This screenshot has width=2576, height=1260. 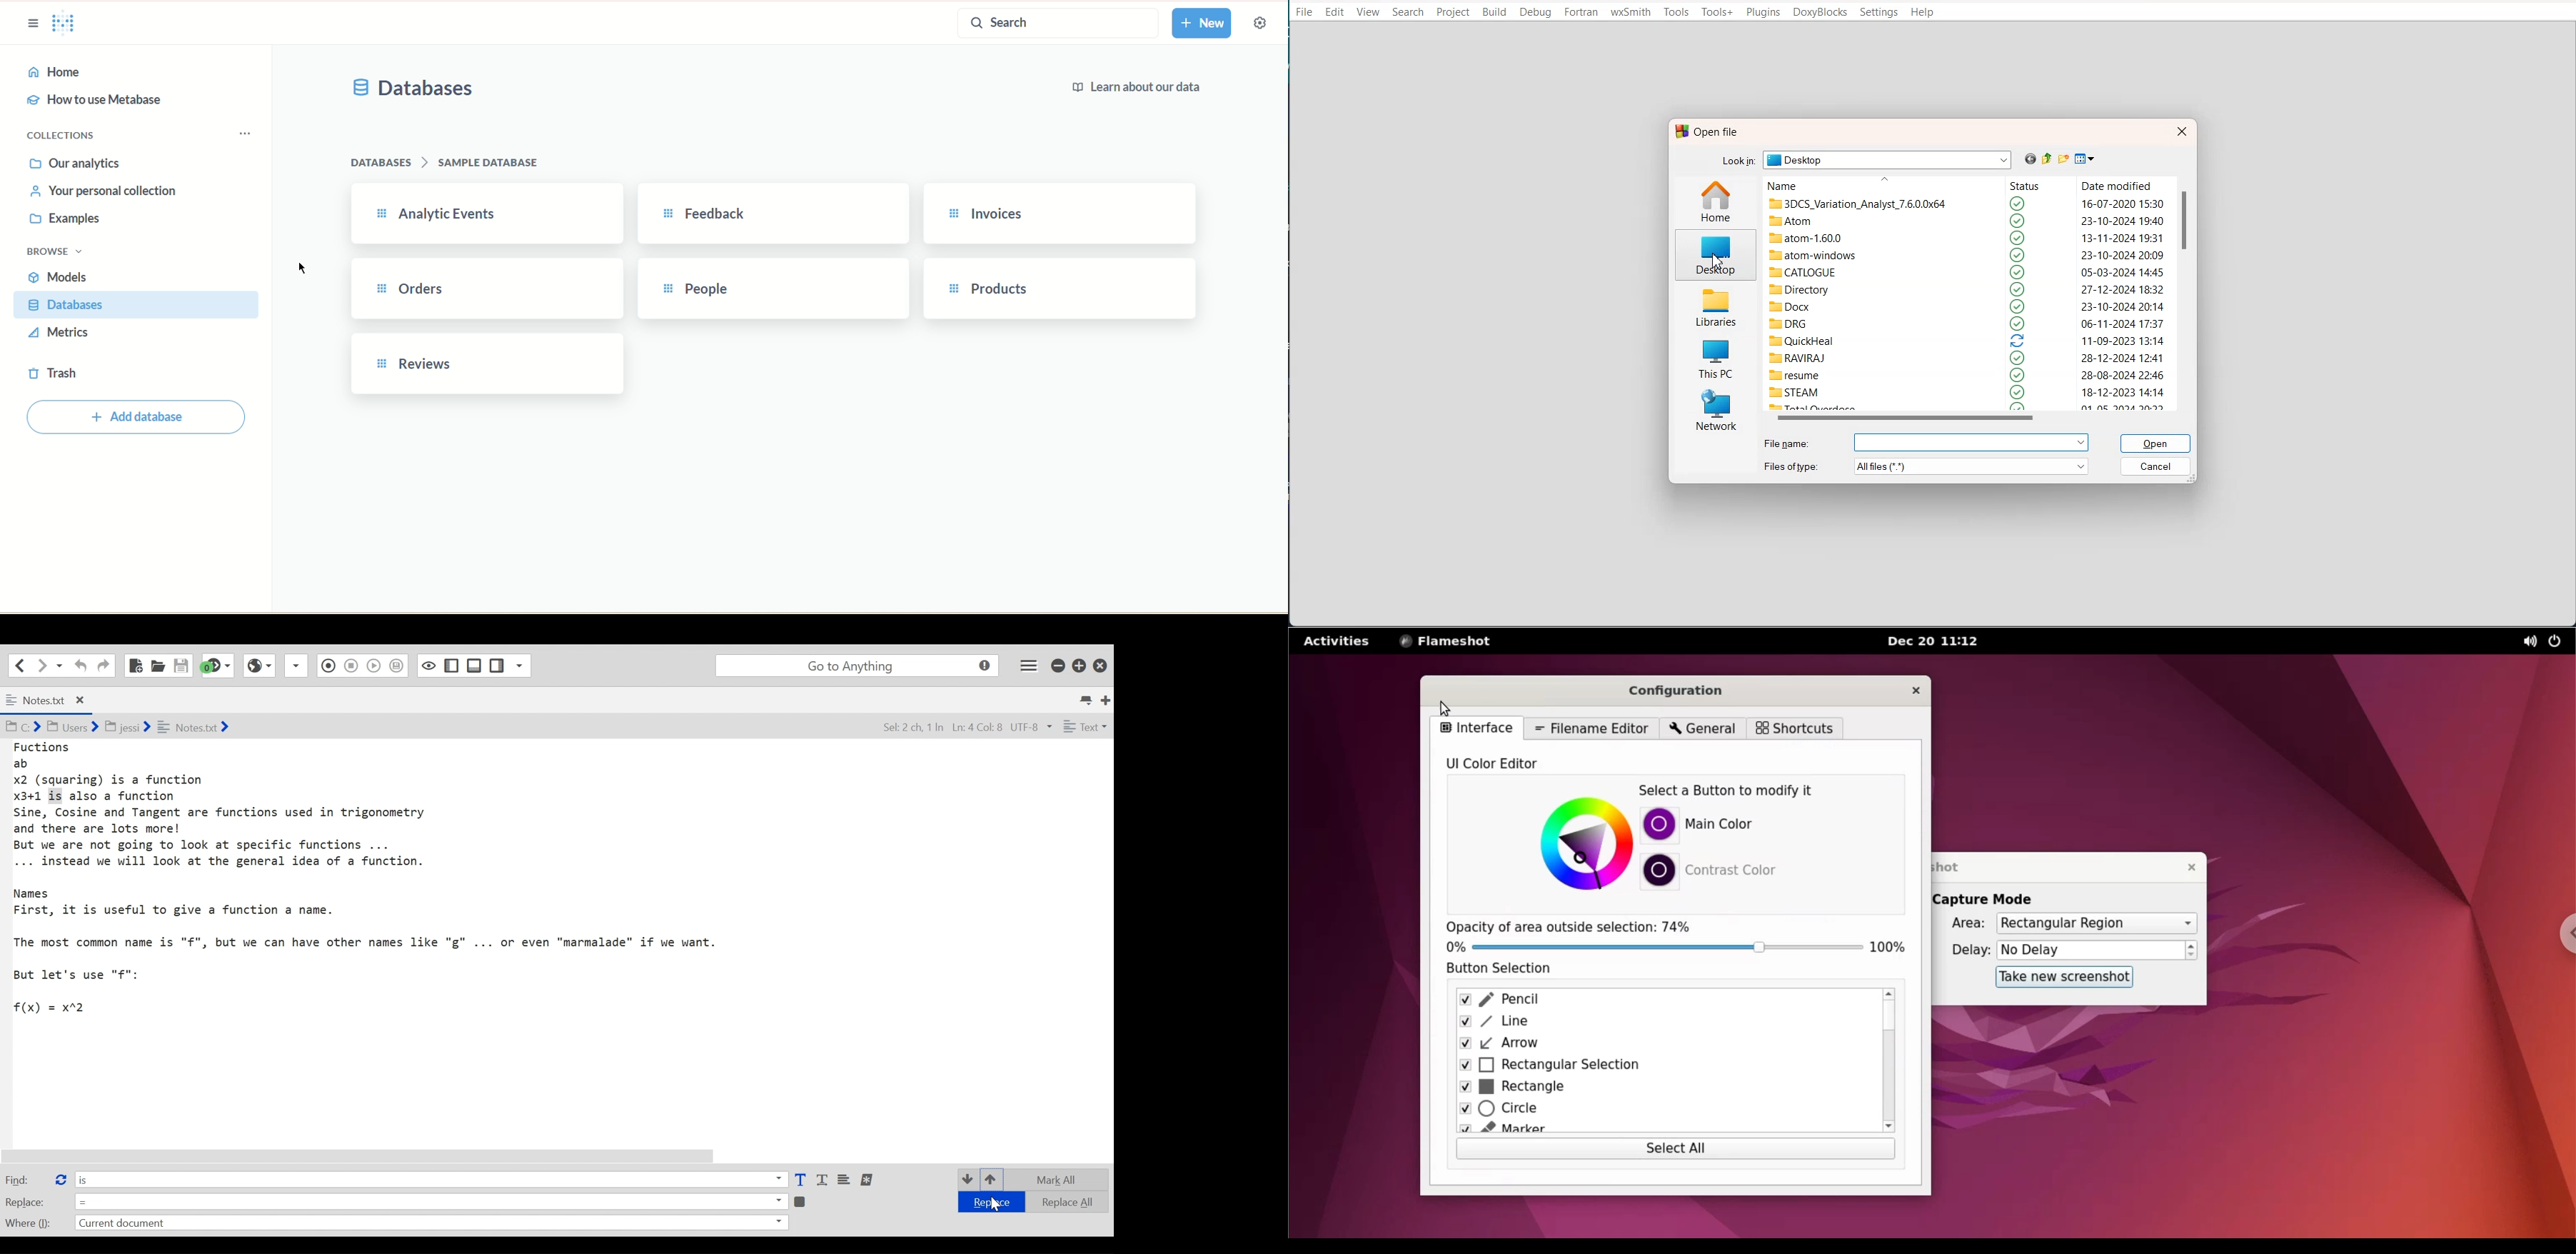 I want to click on Go back one location, so click(x=17, y=665).